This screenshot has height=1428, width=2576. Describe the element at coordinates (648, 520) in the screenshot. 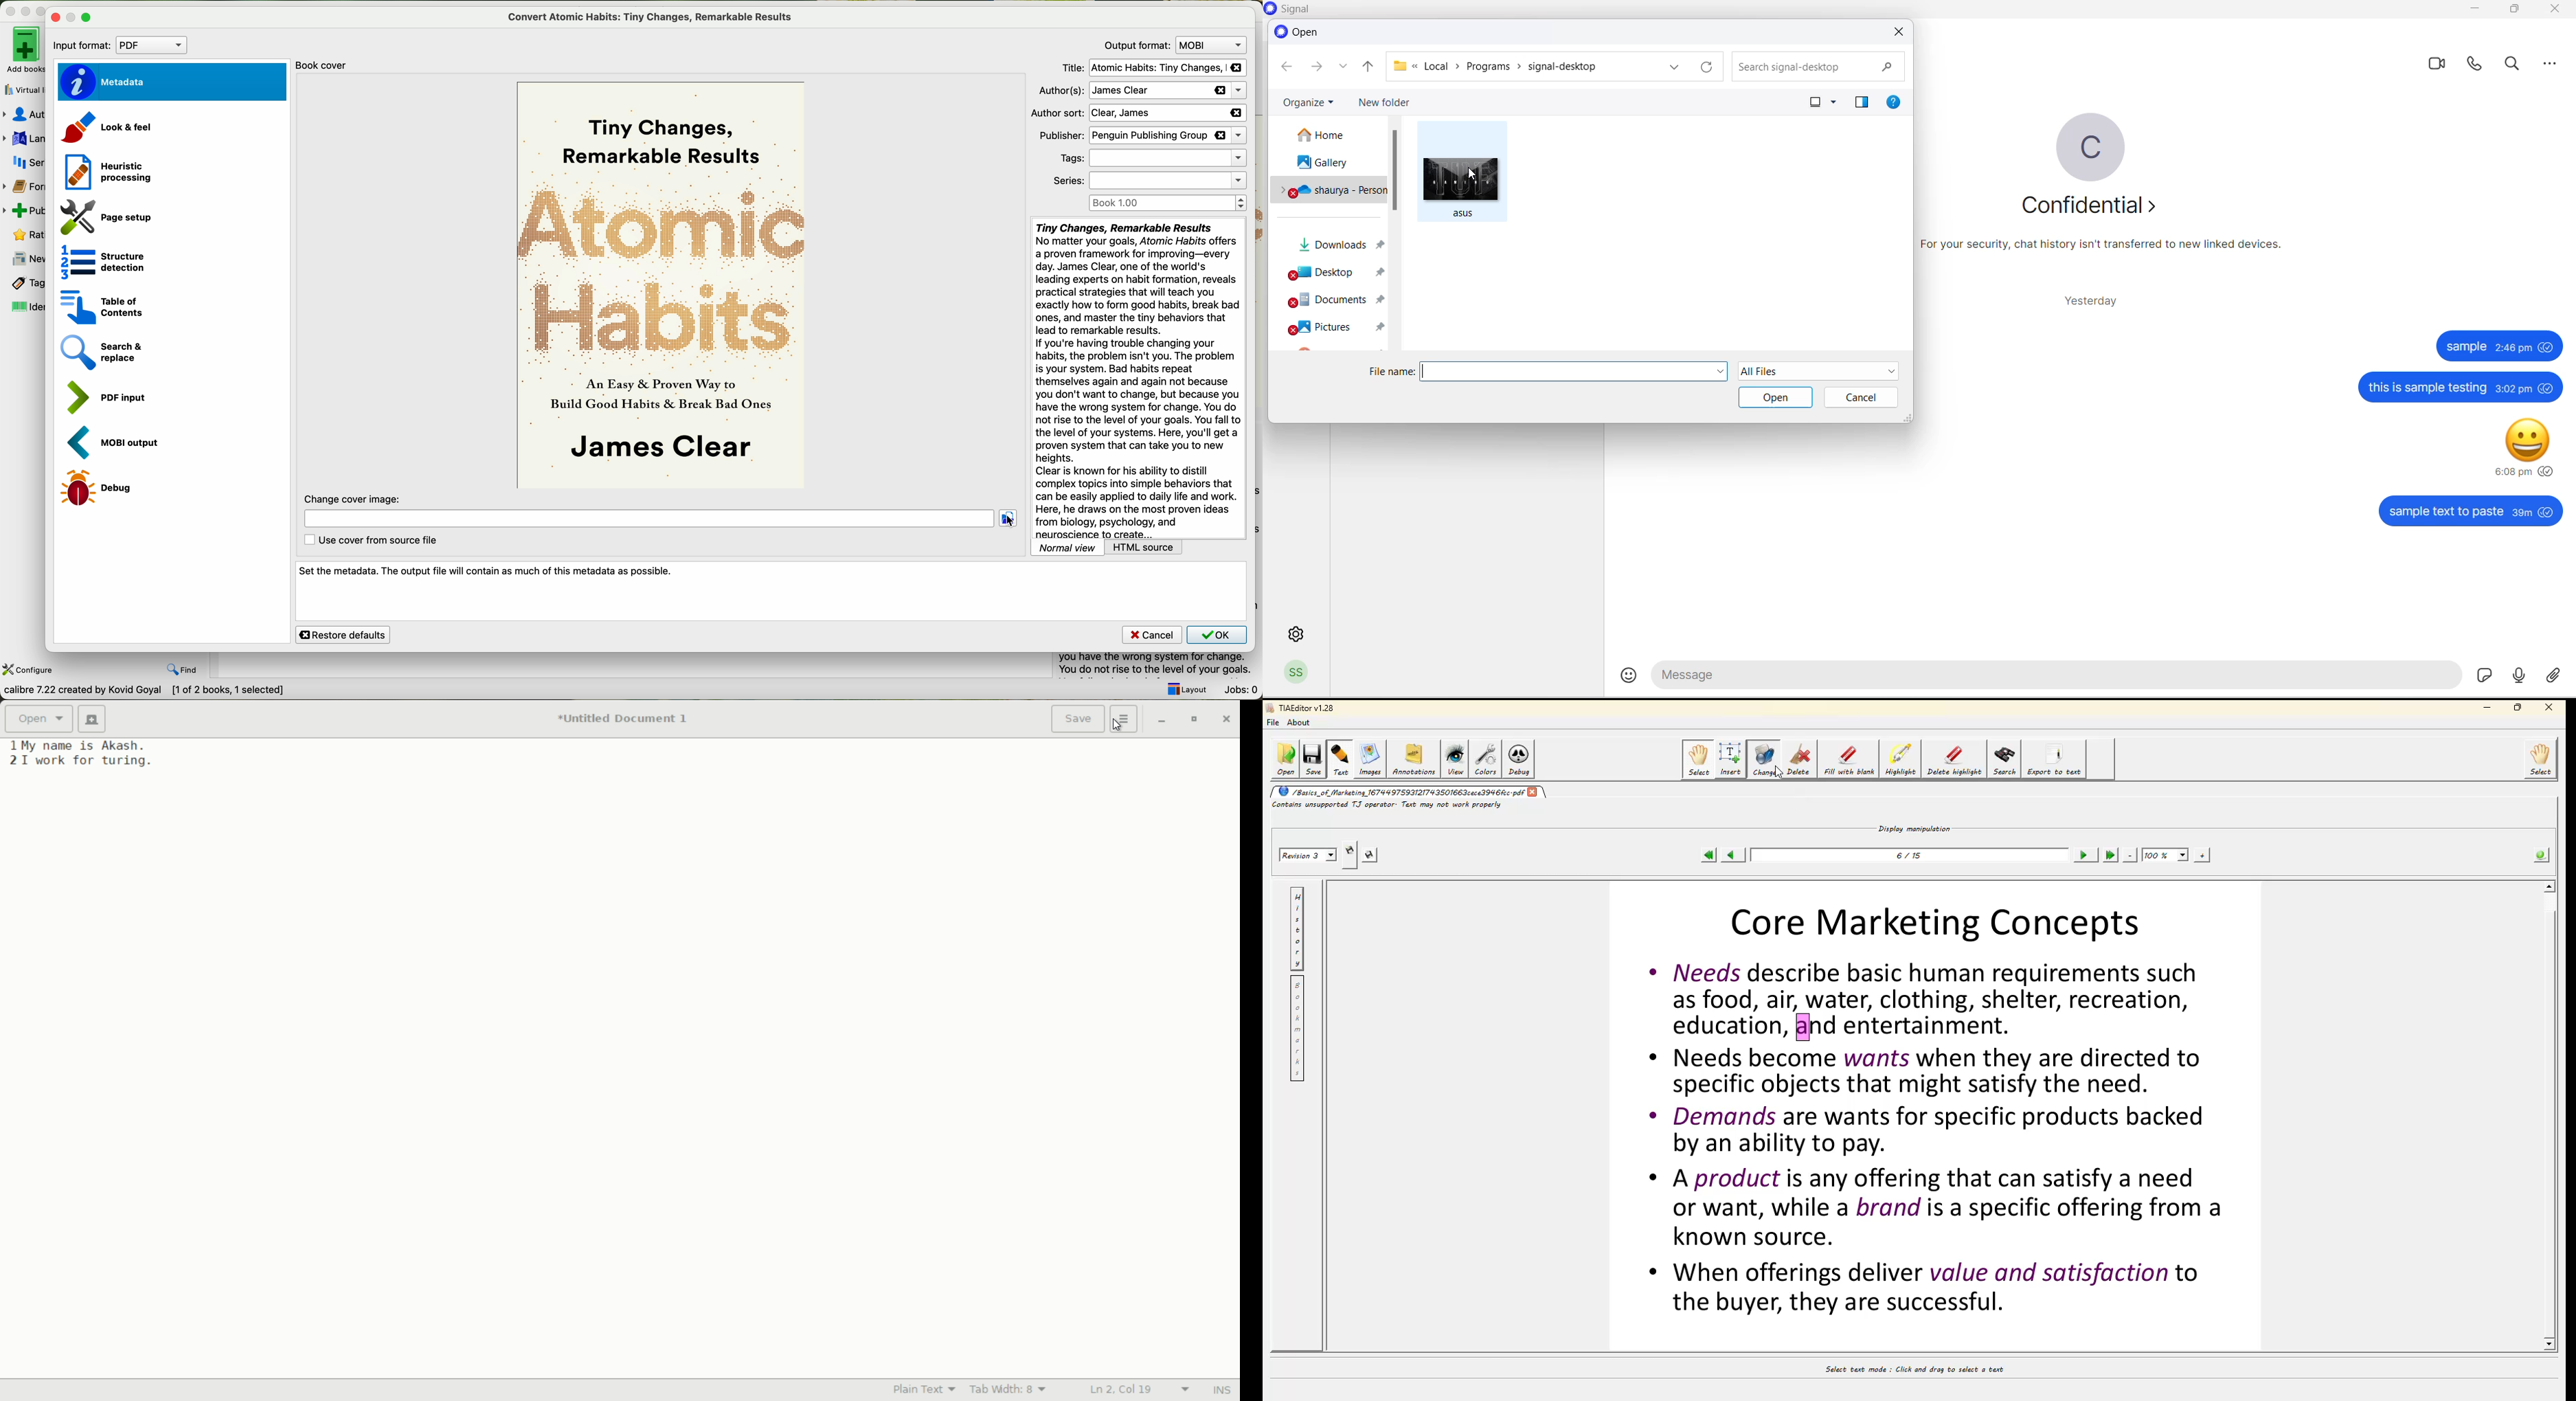

I see `location` at that location.